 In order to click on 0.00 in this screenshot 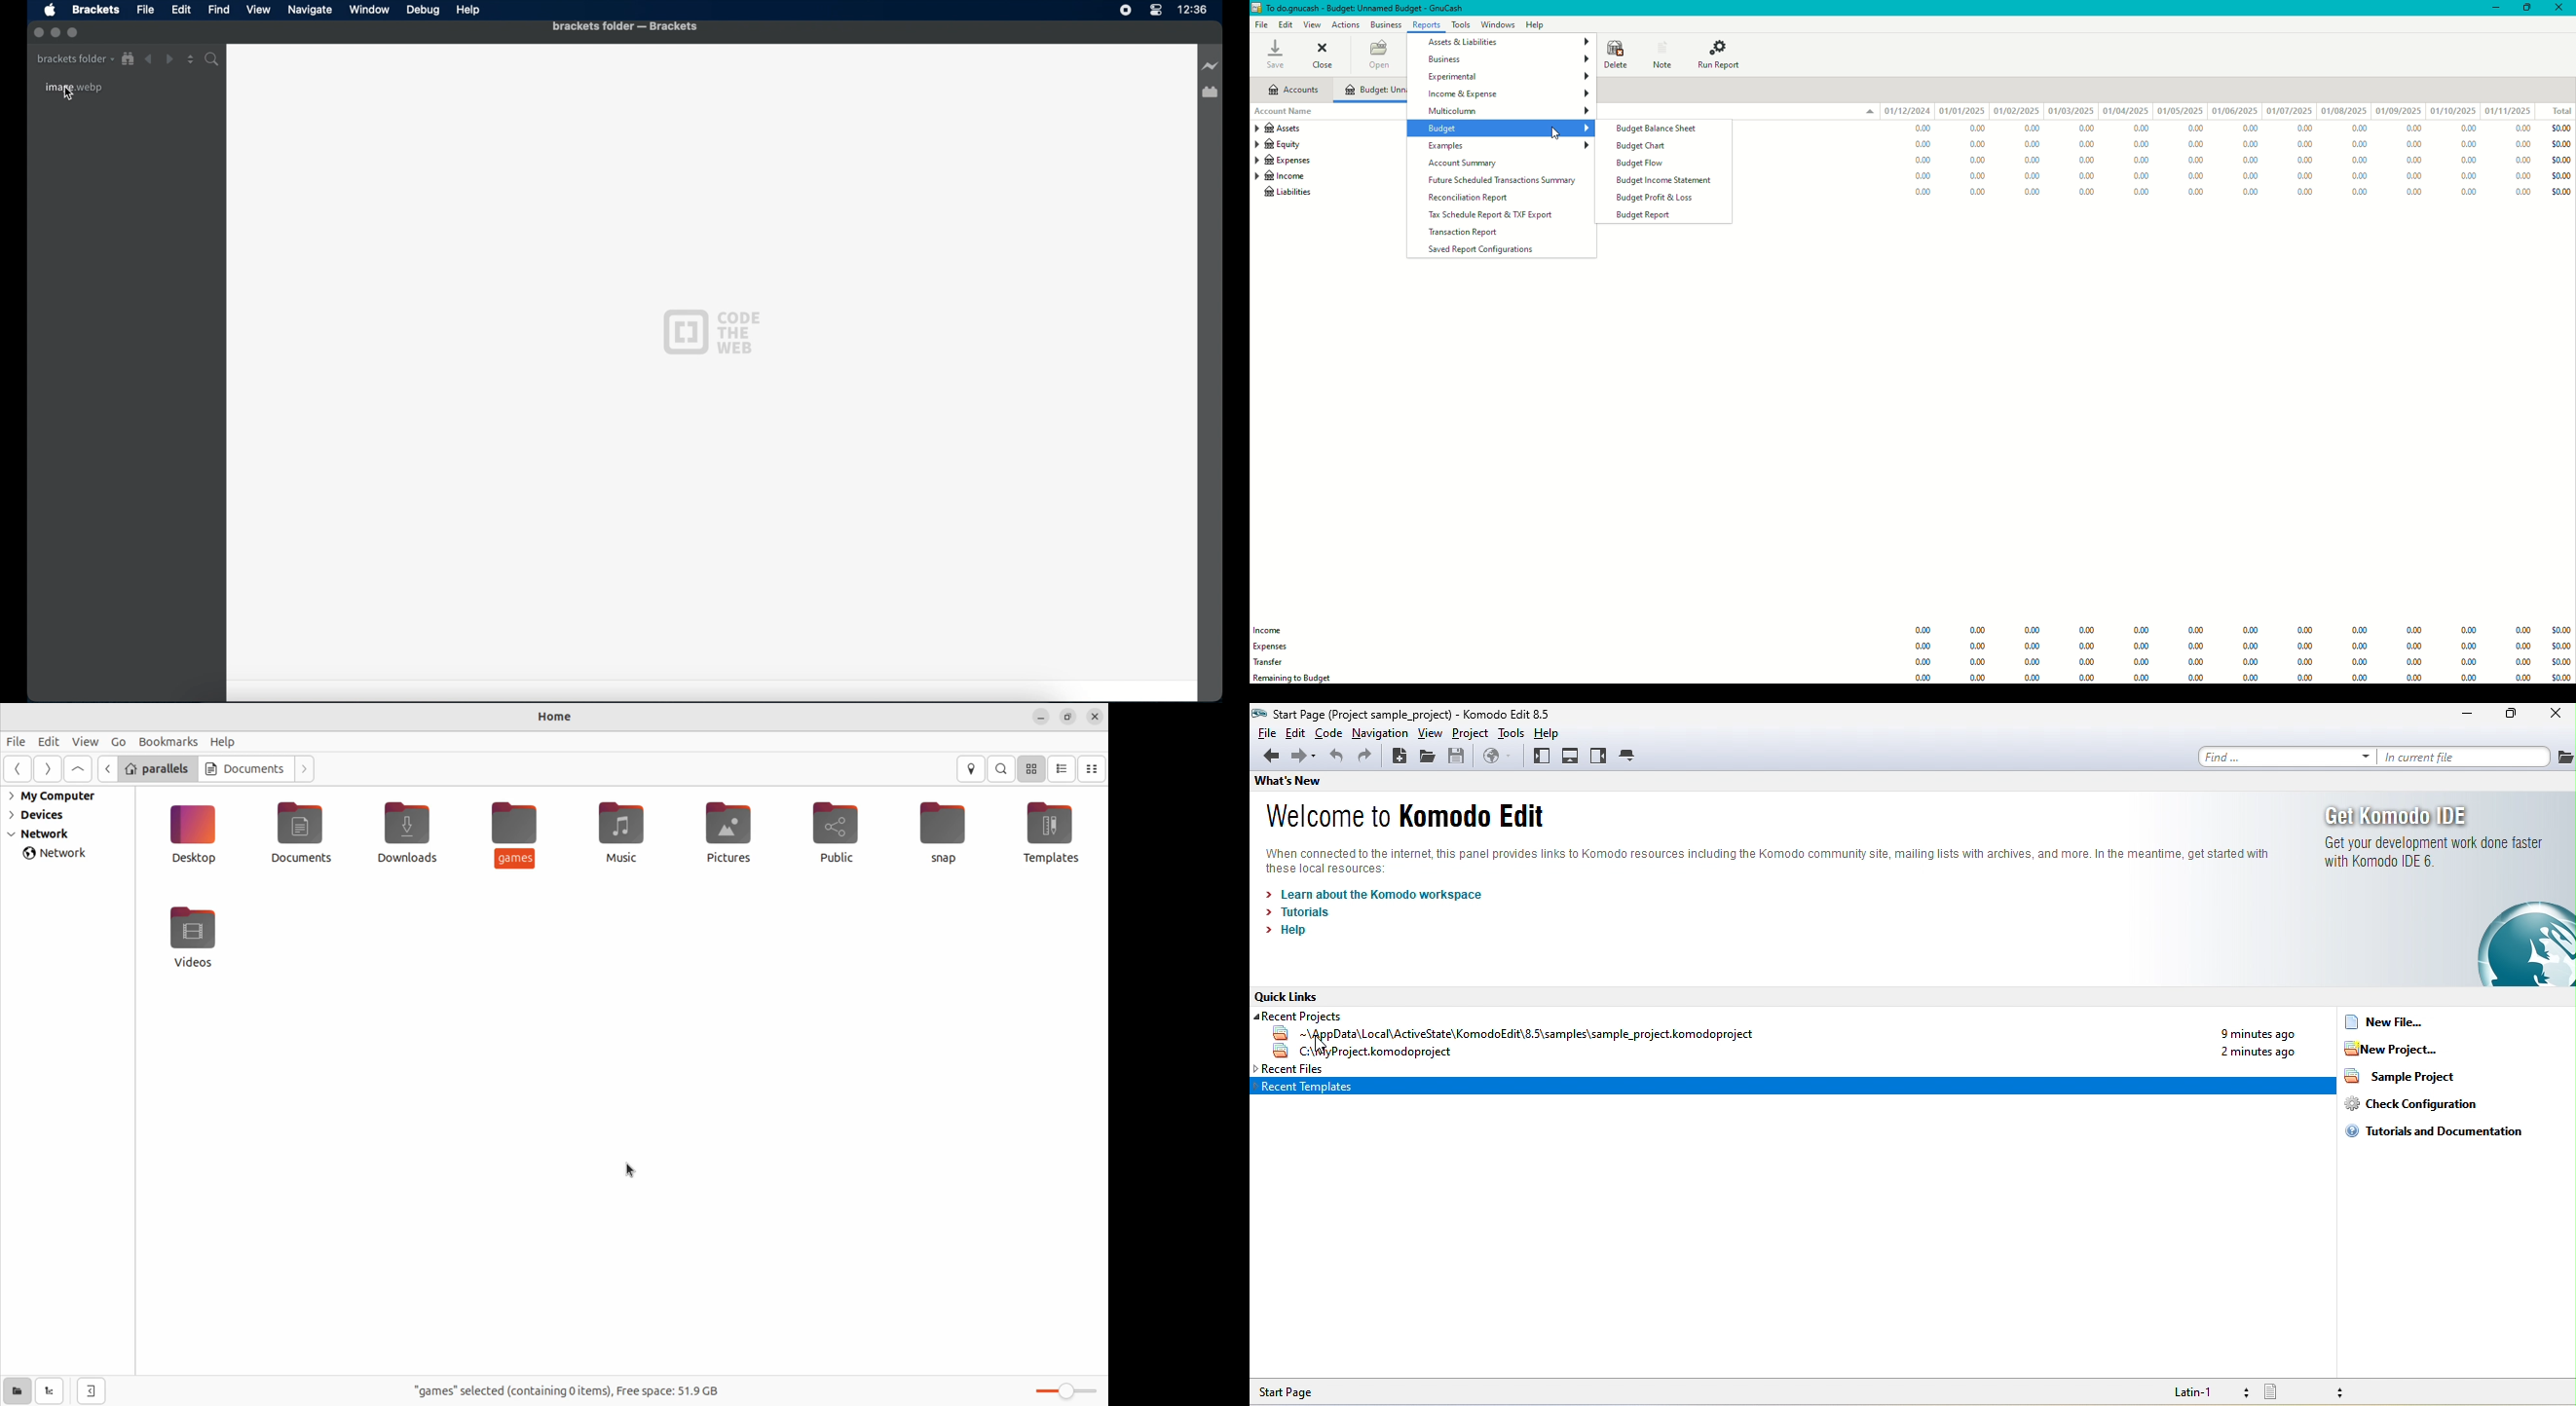, I will do `click(2141, 160)`.